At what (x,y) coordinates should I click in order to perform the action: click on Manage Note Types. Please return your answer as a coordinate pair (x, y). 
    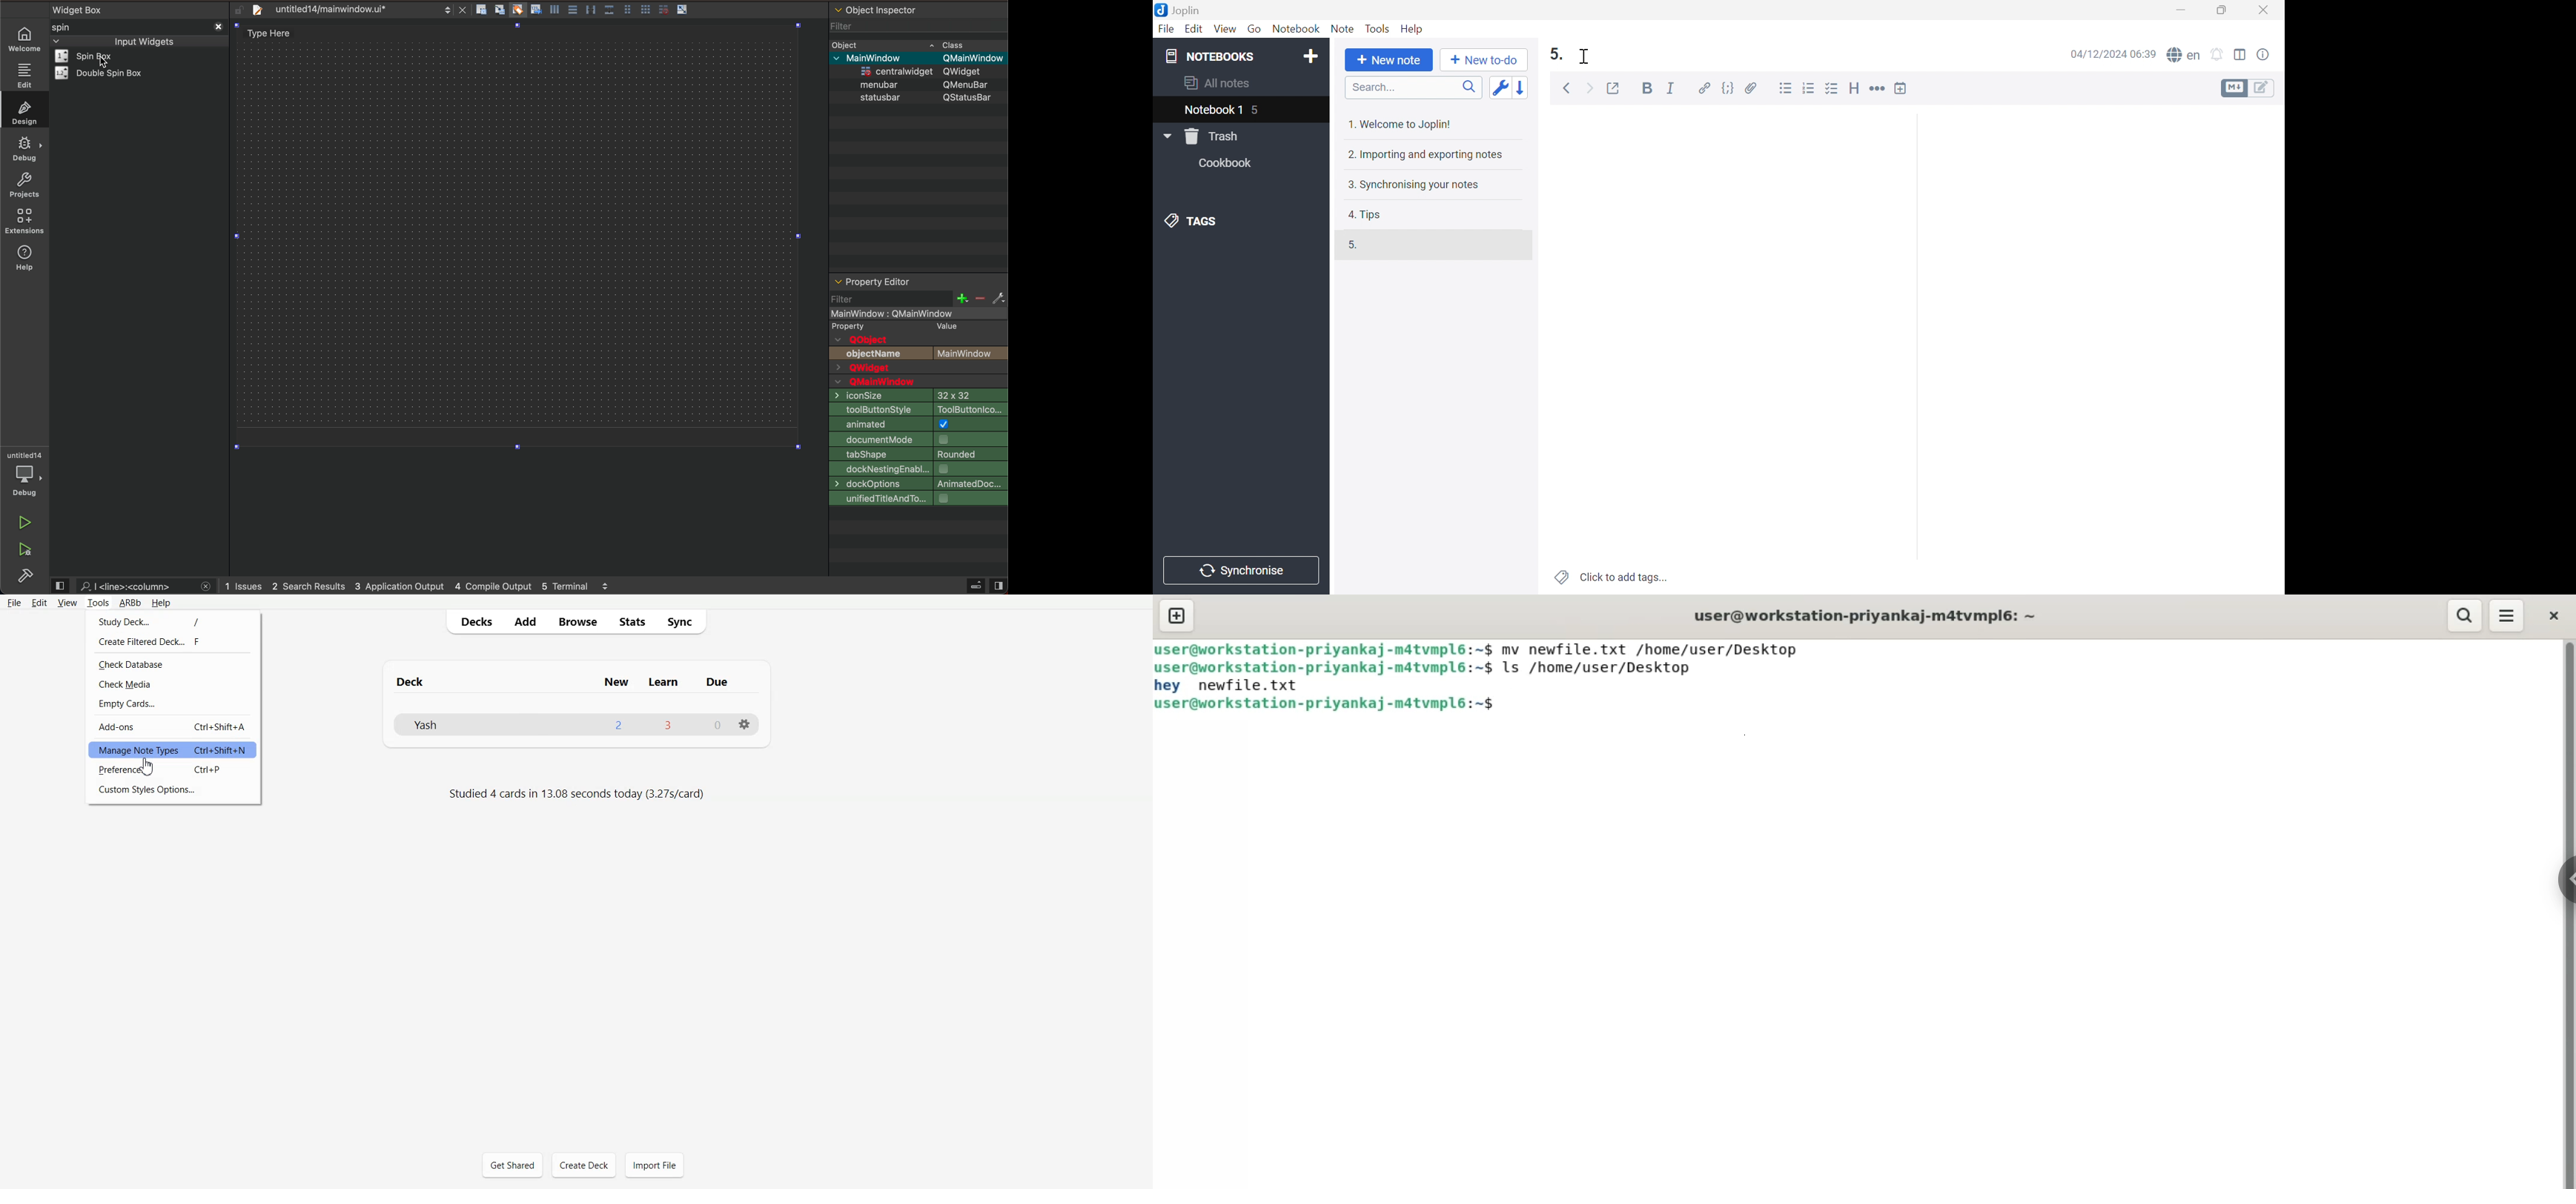
    Looking at the image, I should click on (173, 749).